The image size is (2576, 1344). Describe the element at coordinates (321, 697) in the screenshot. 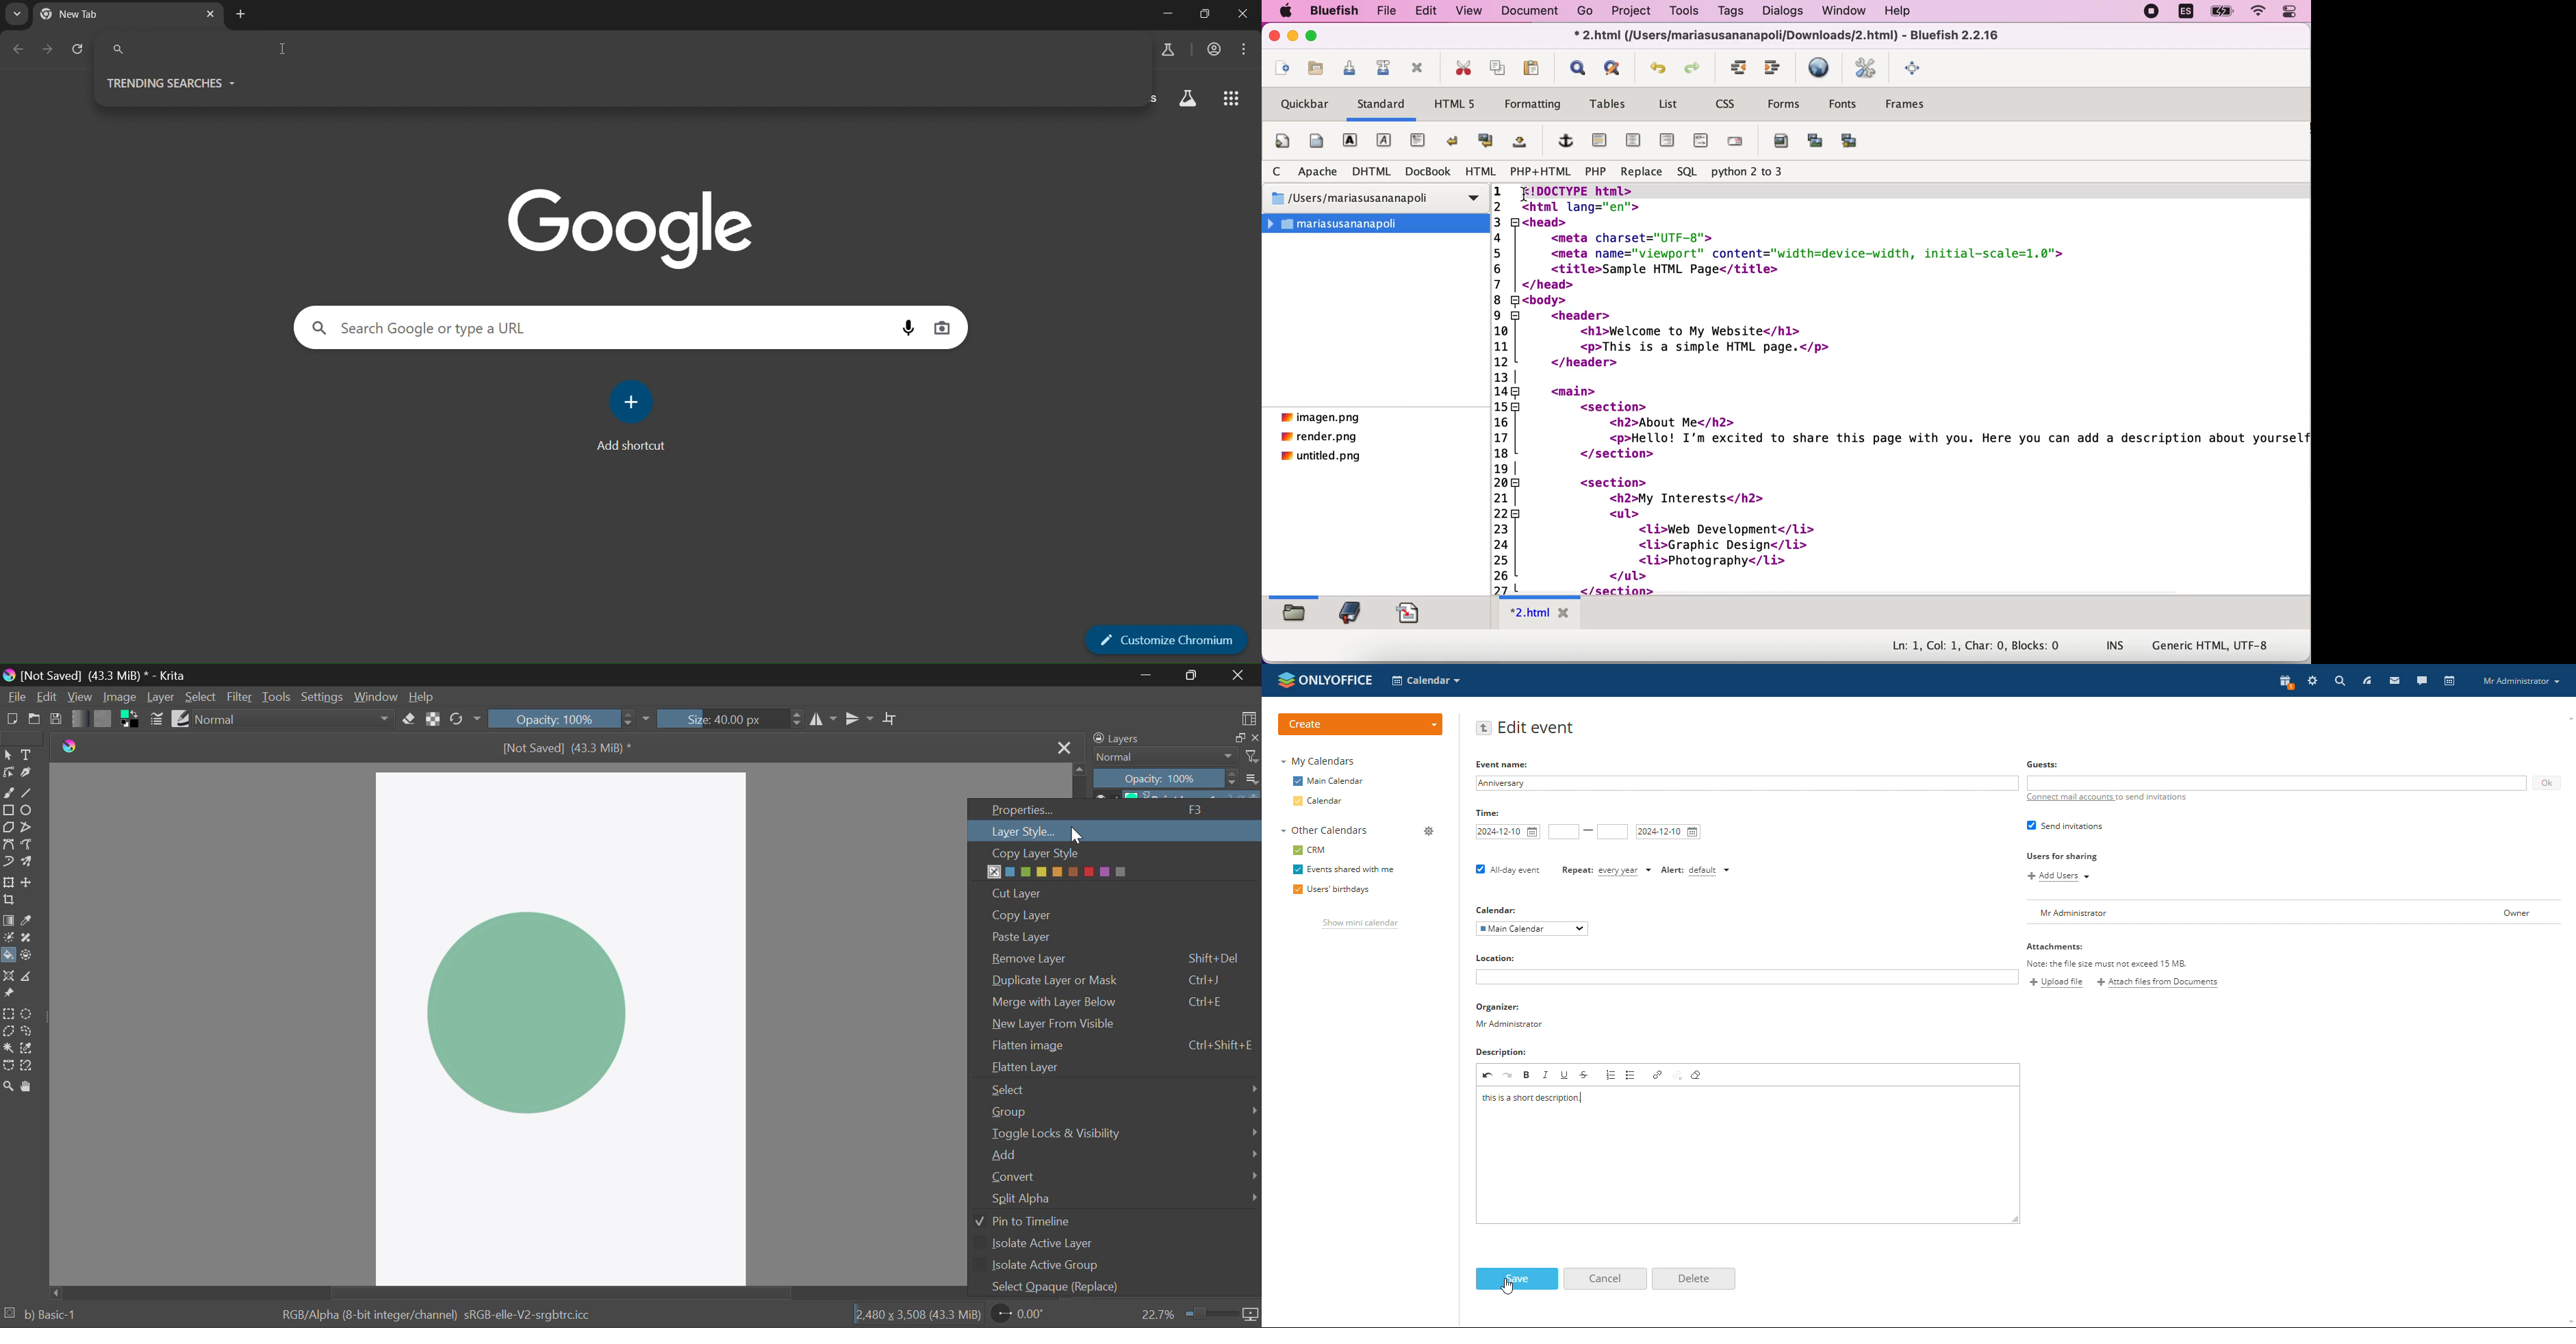

I see `Settings` at that location.